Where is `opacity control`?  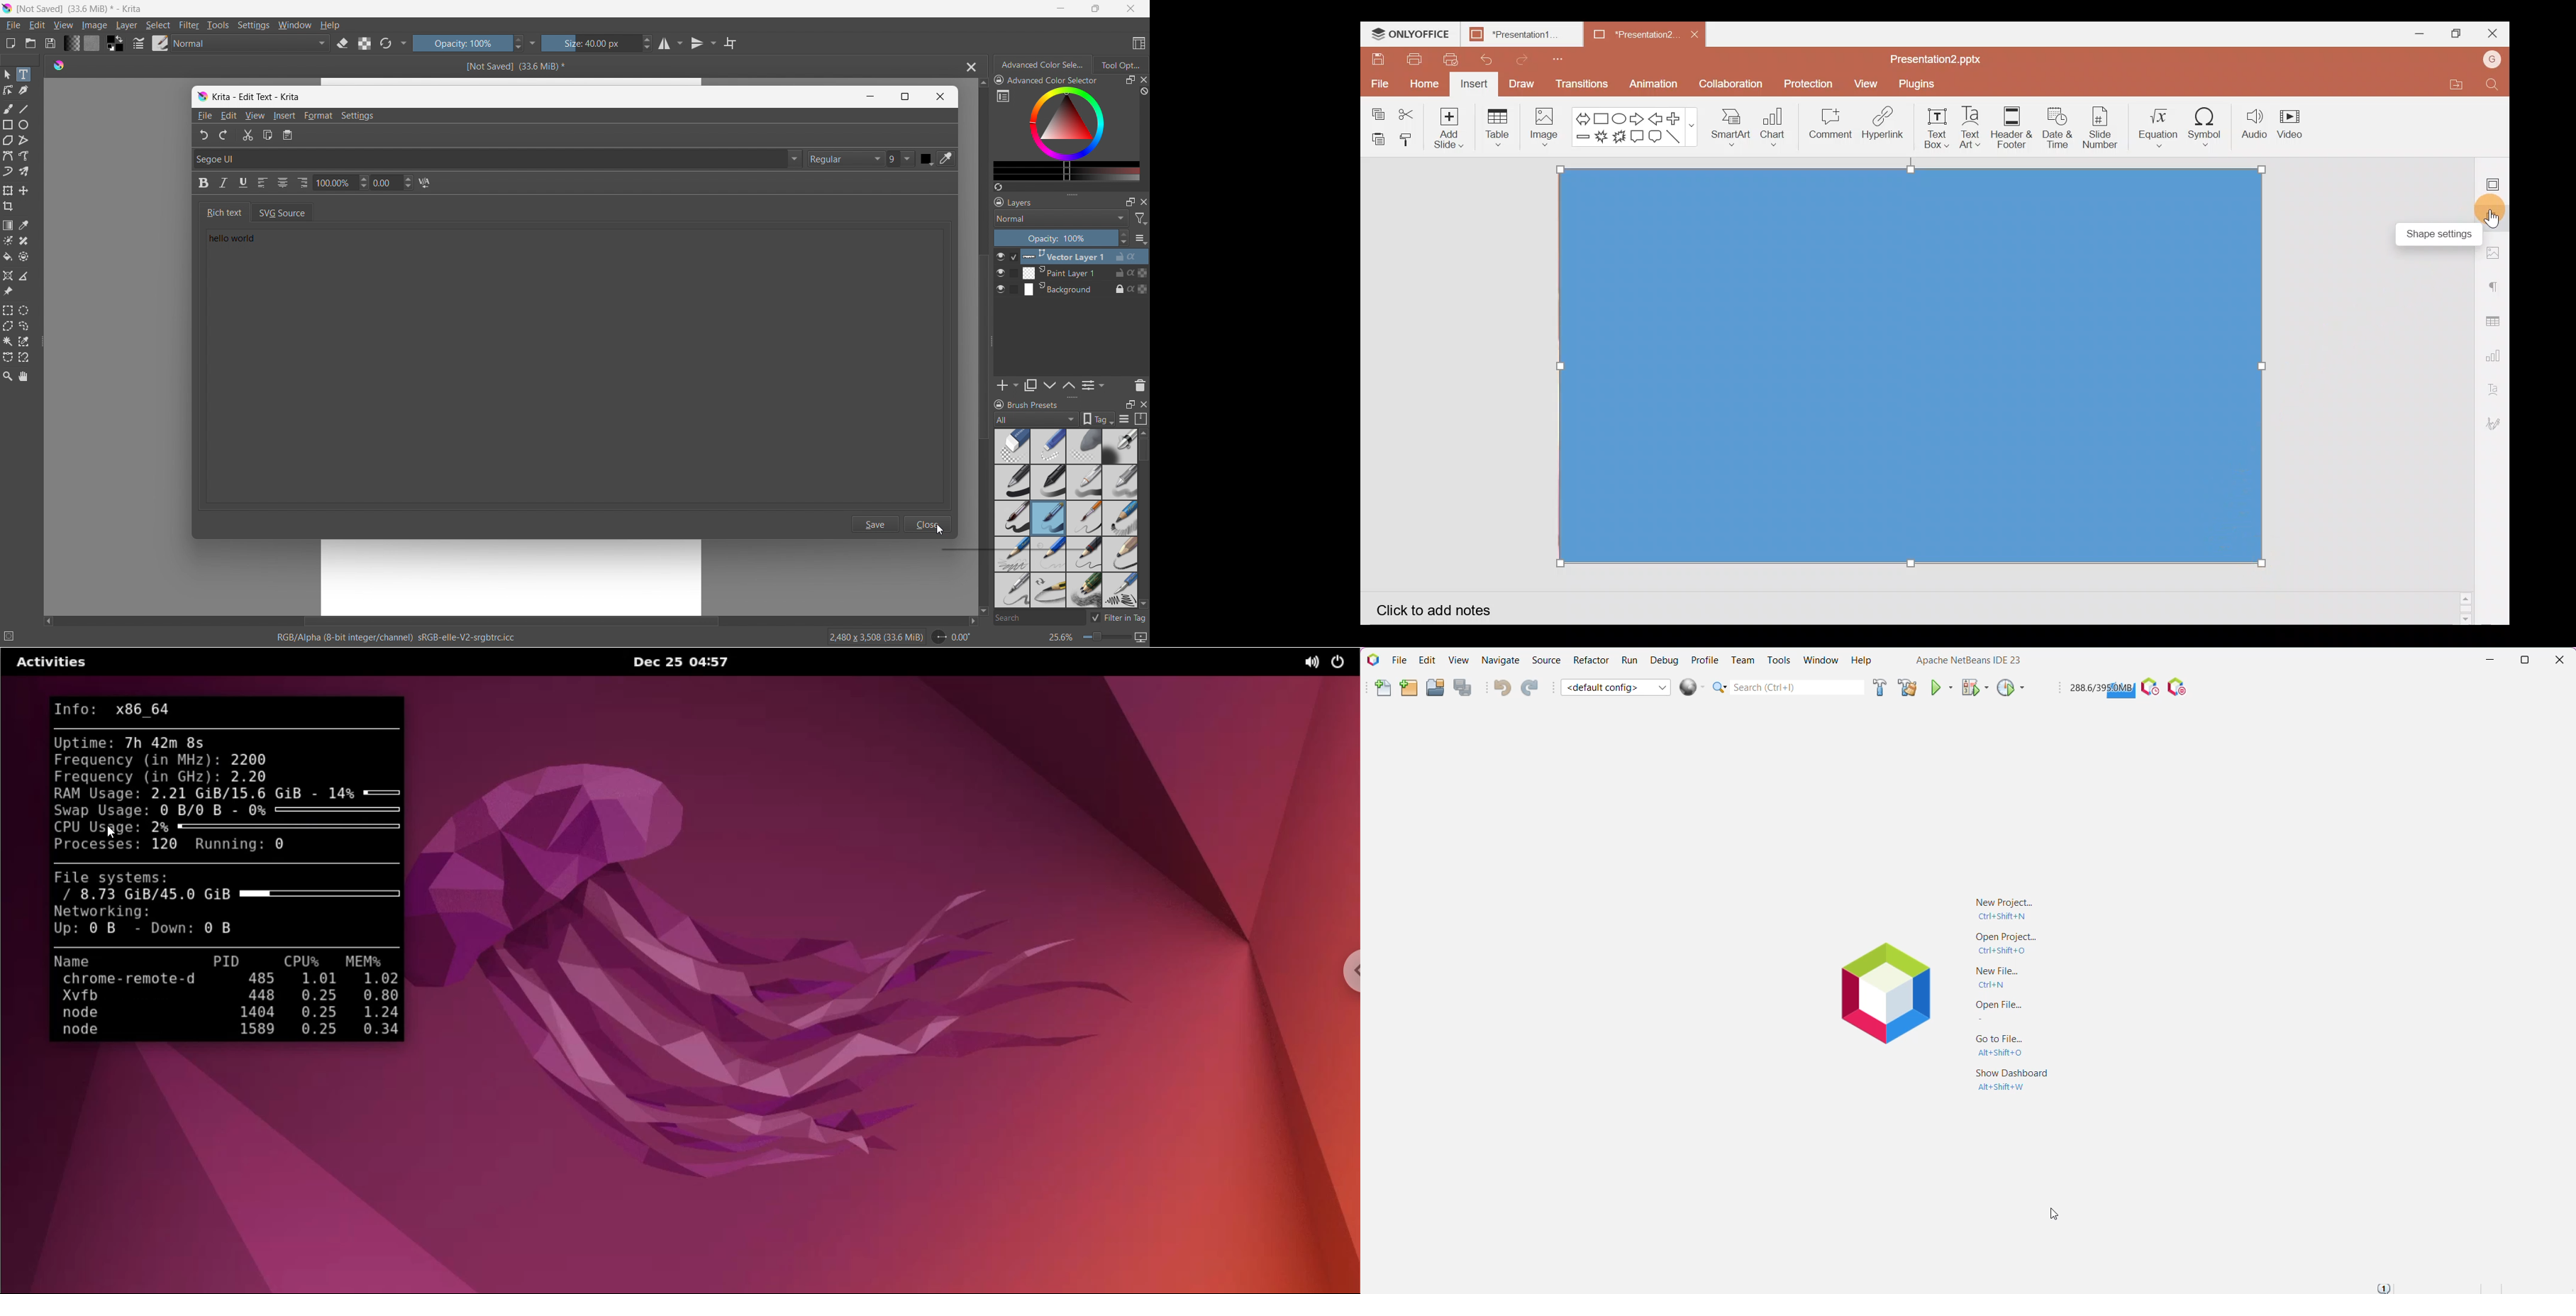 opacity control is located at coordinates (468, 43).